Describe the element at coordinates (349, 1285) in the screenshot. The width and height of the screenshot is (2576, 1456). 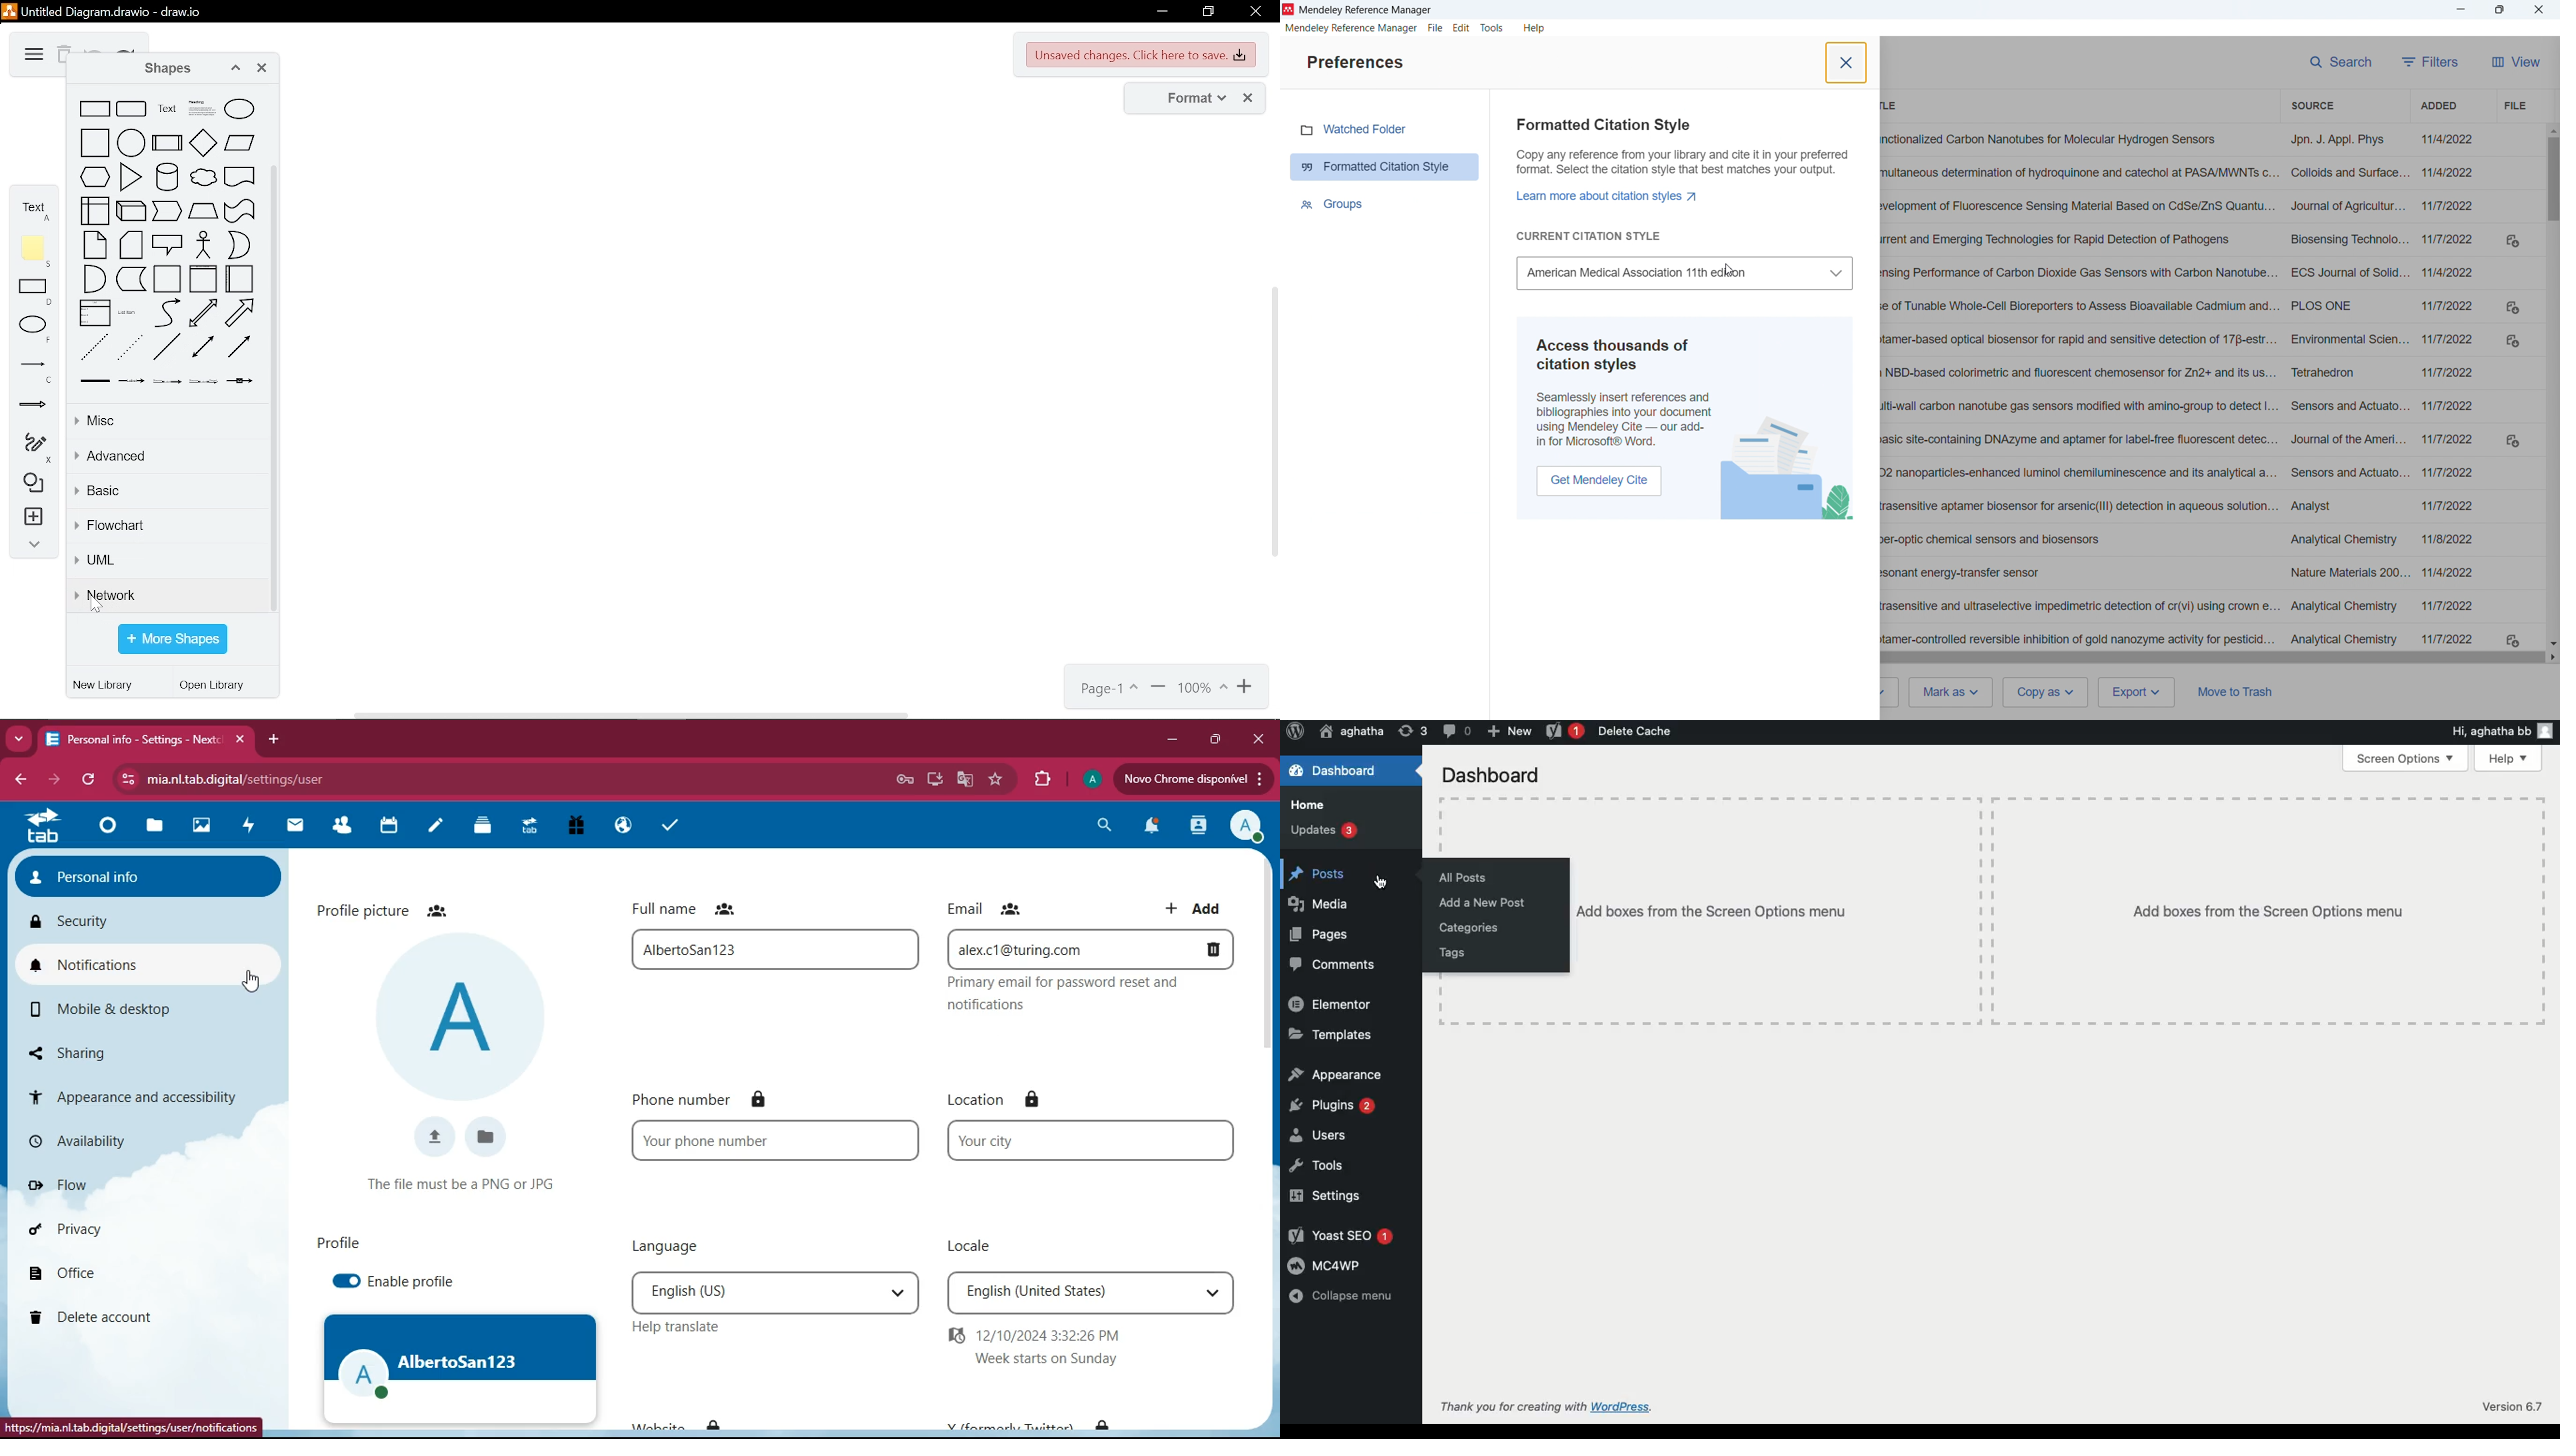
I see `enable` at that location.